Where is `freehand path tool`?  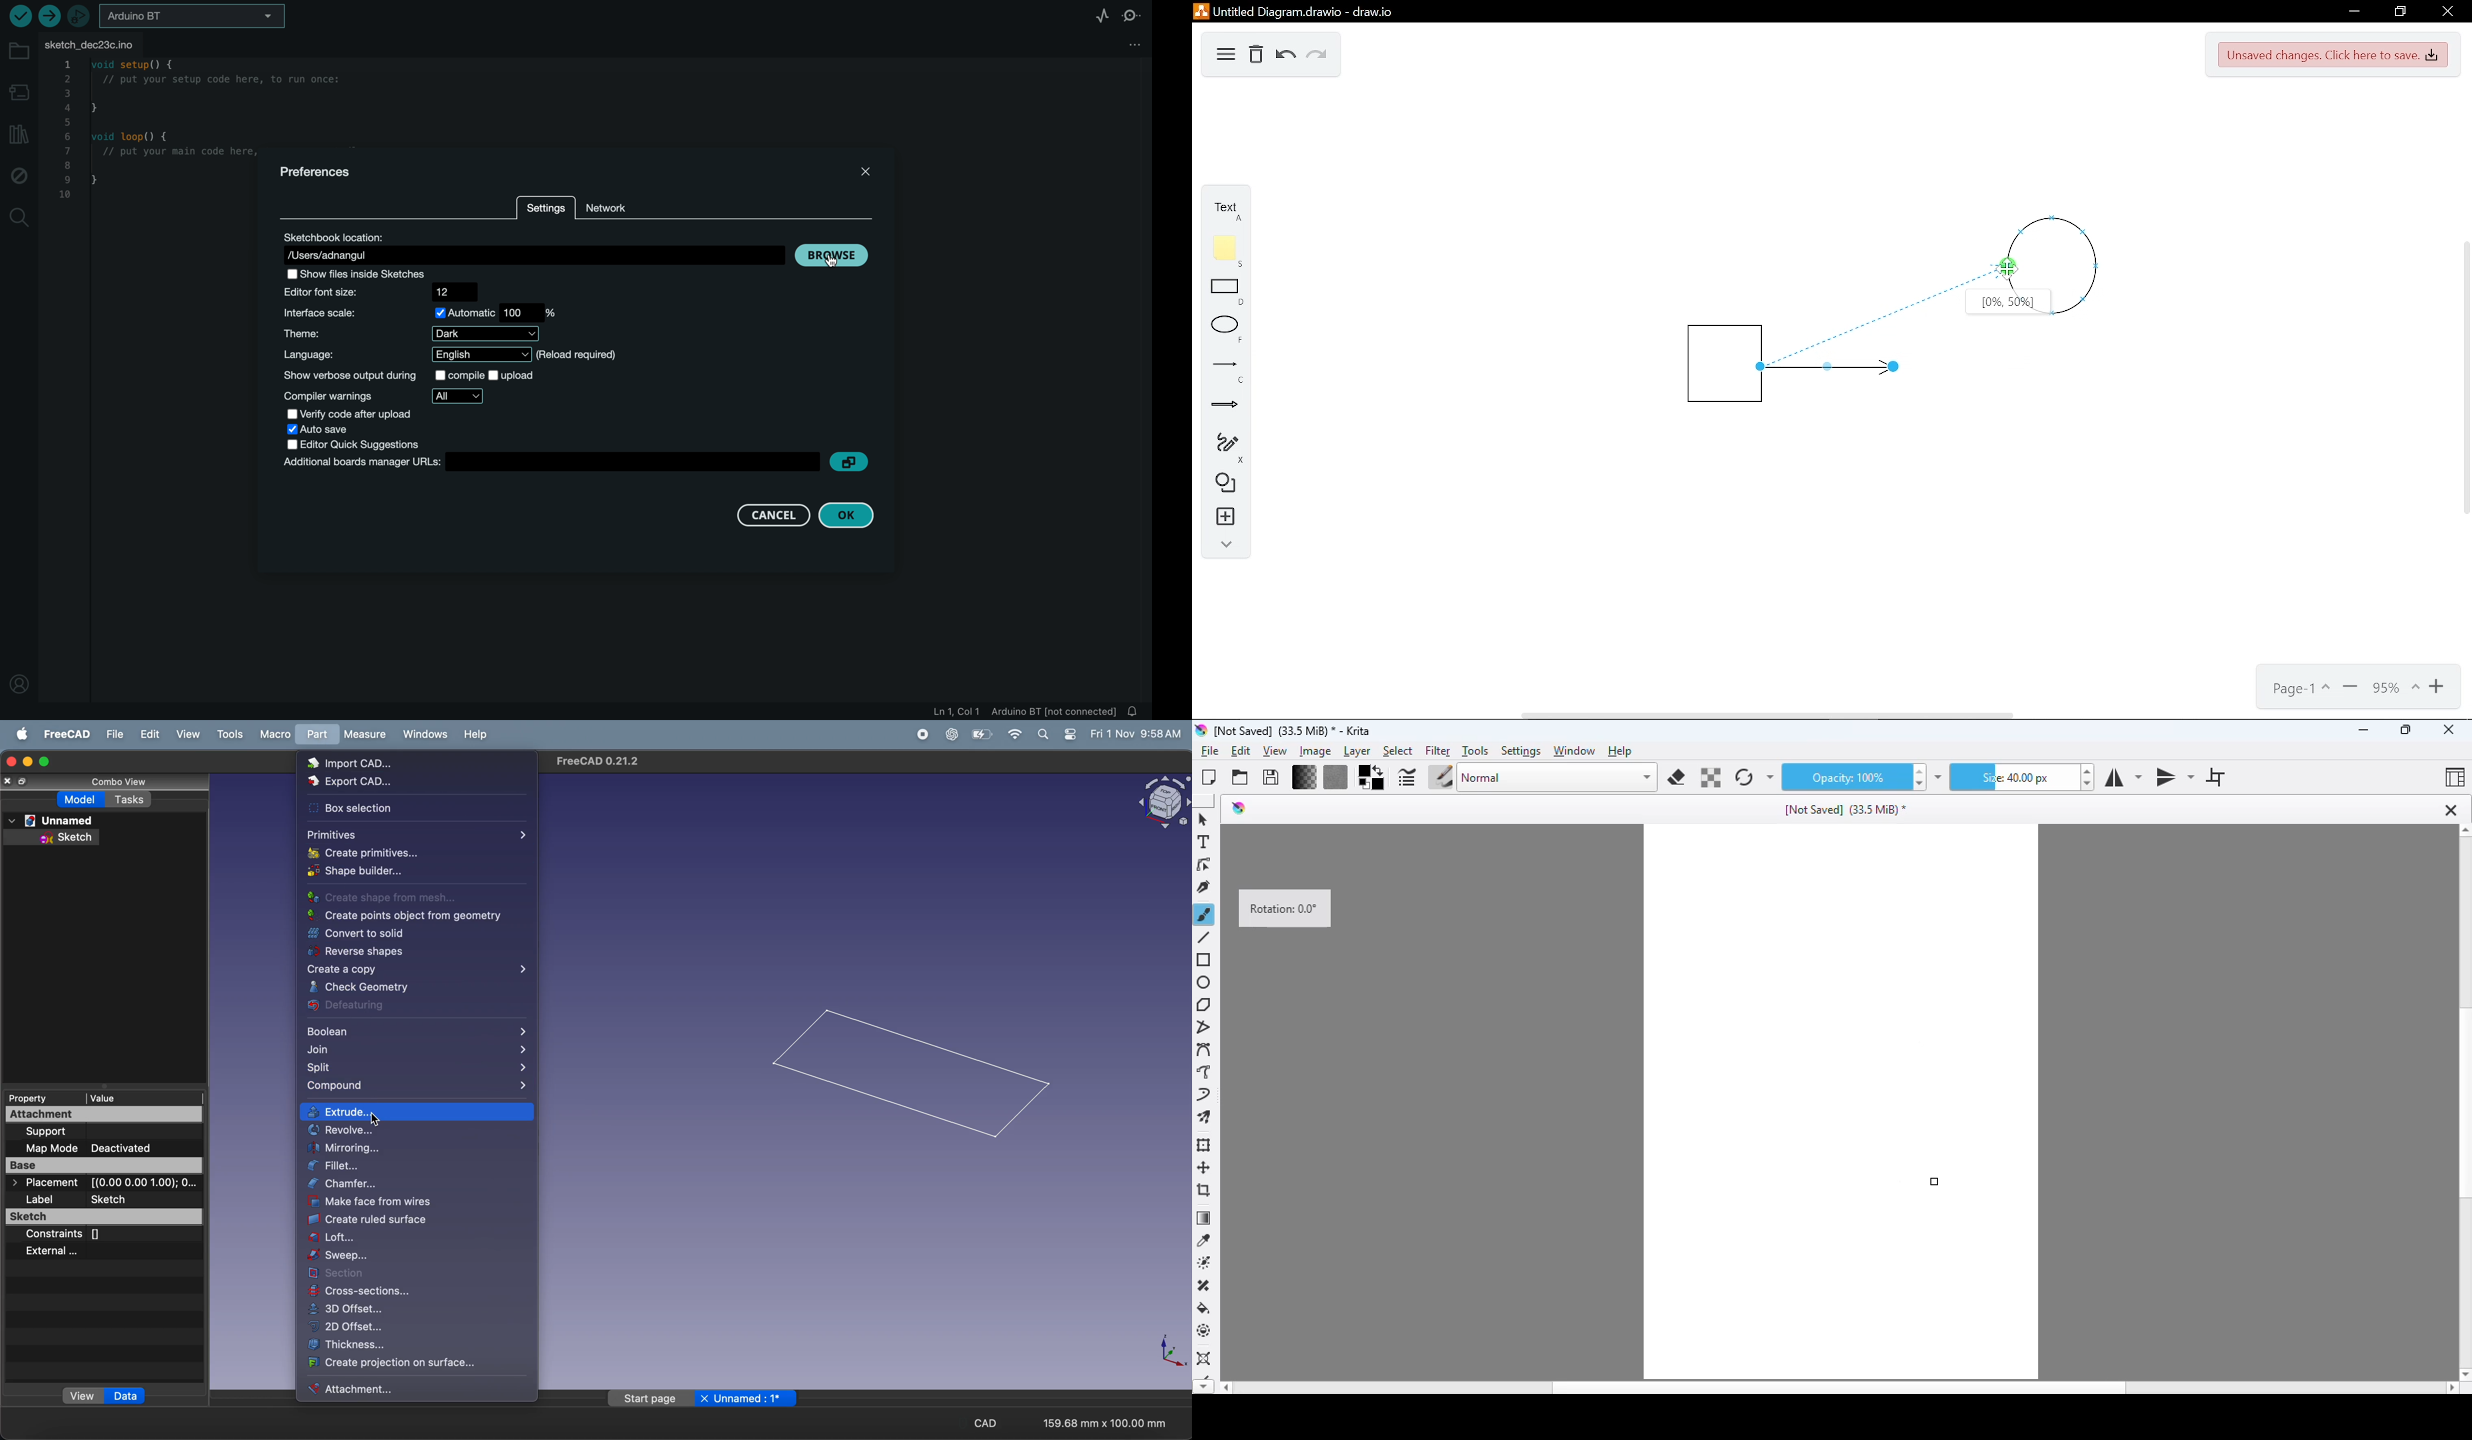
freehand path tool is located at coordinates (1206, 1072).